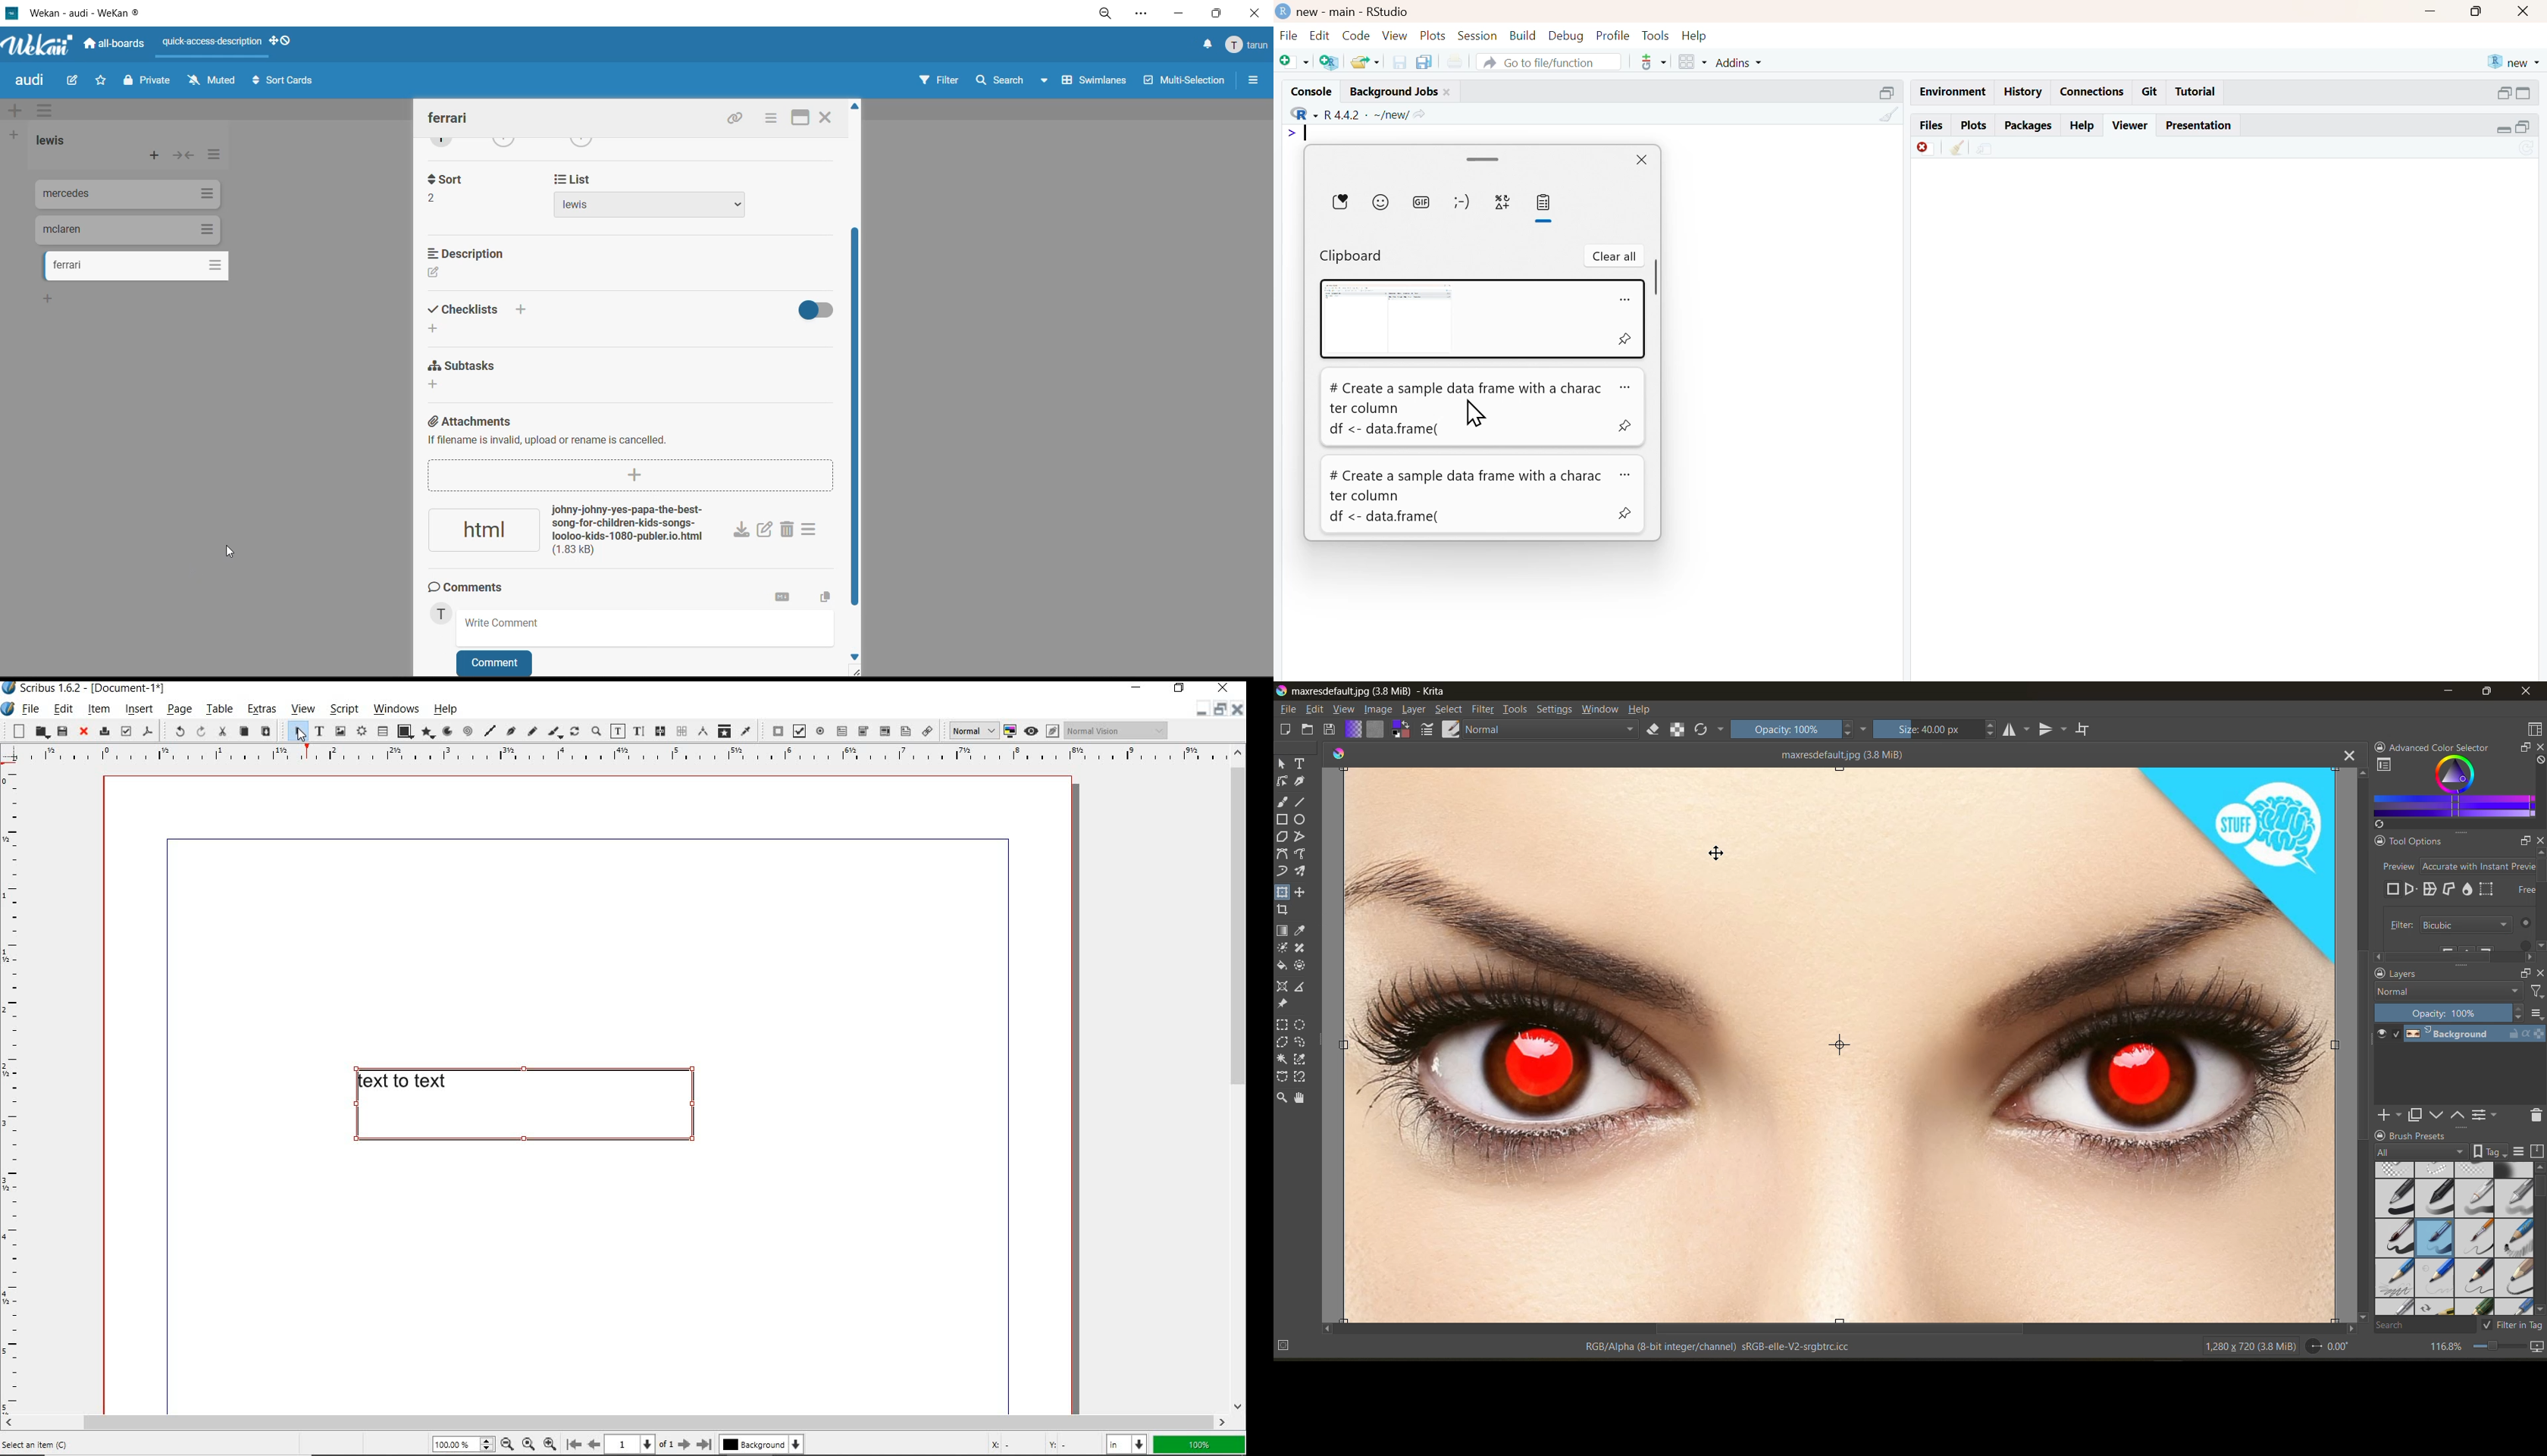  What do you see at coordinates (148, 733) in the screenshot?
I see `save as pdf` at bounding box center [148, 733].